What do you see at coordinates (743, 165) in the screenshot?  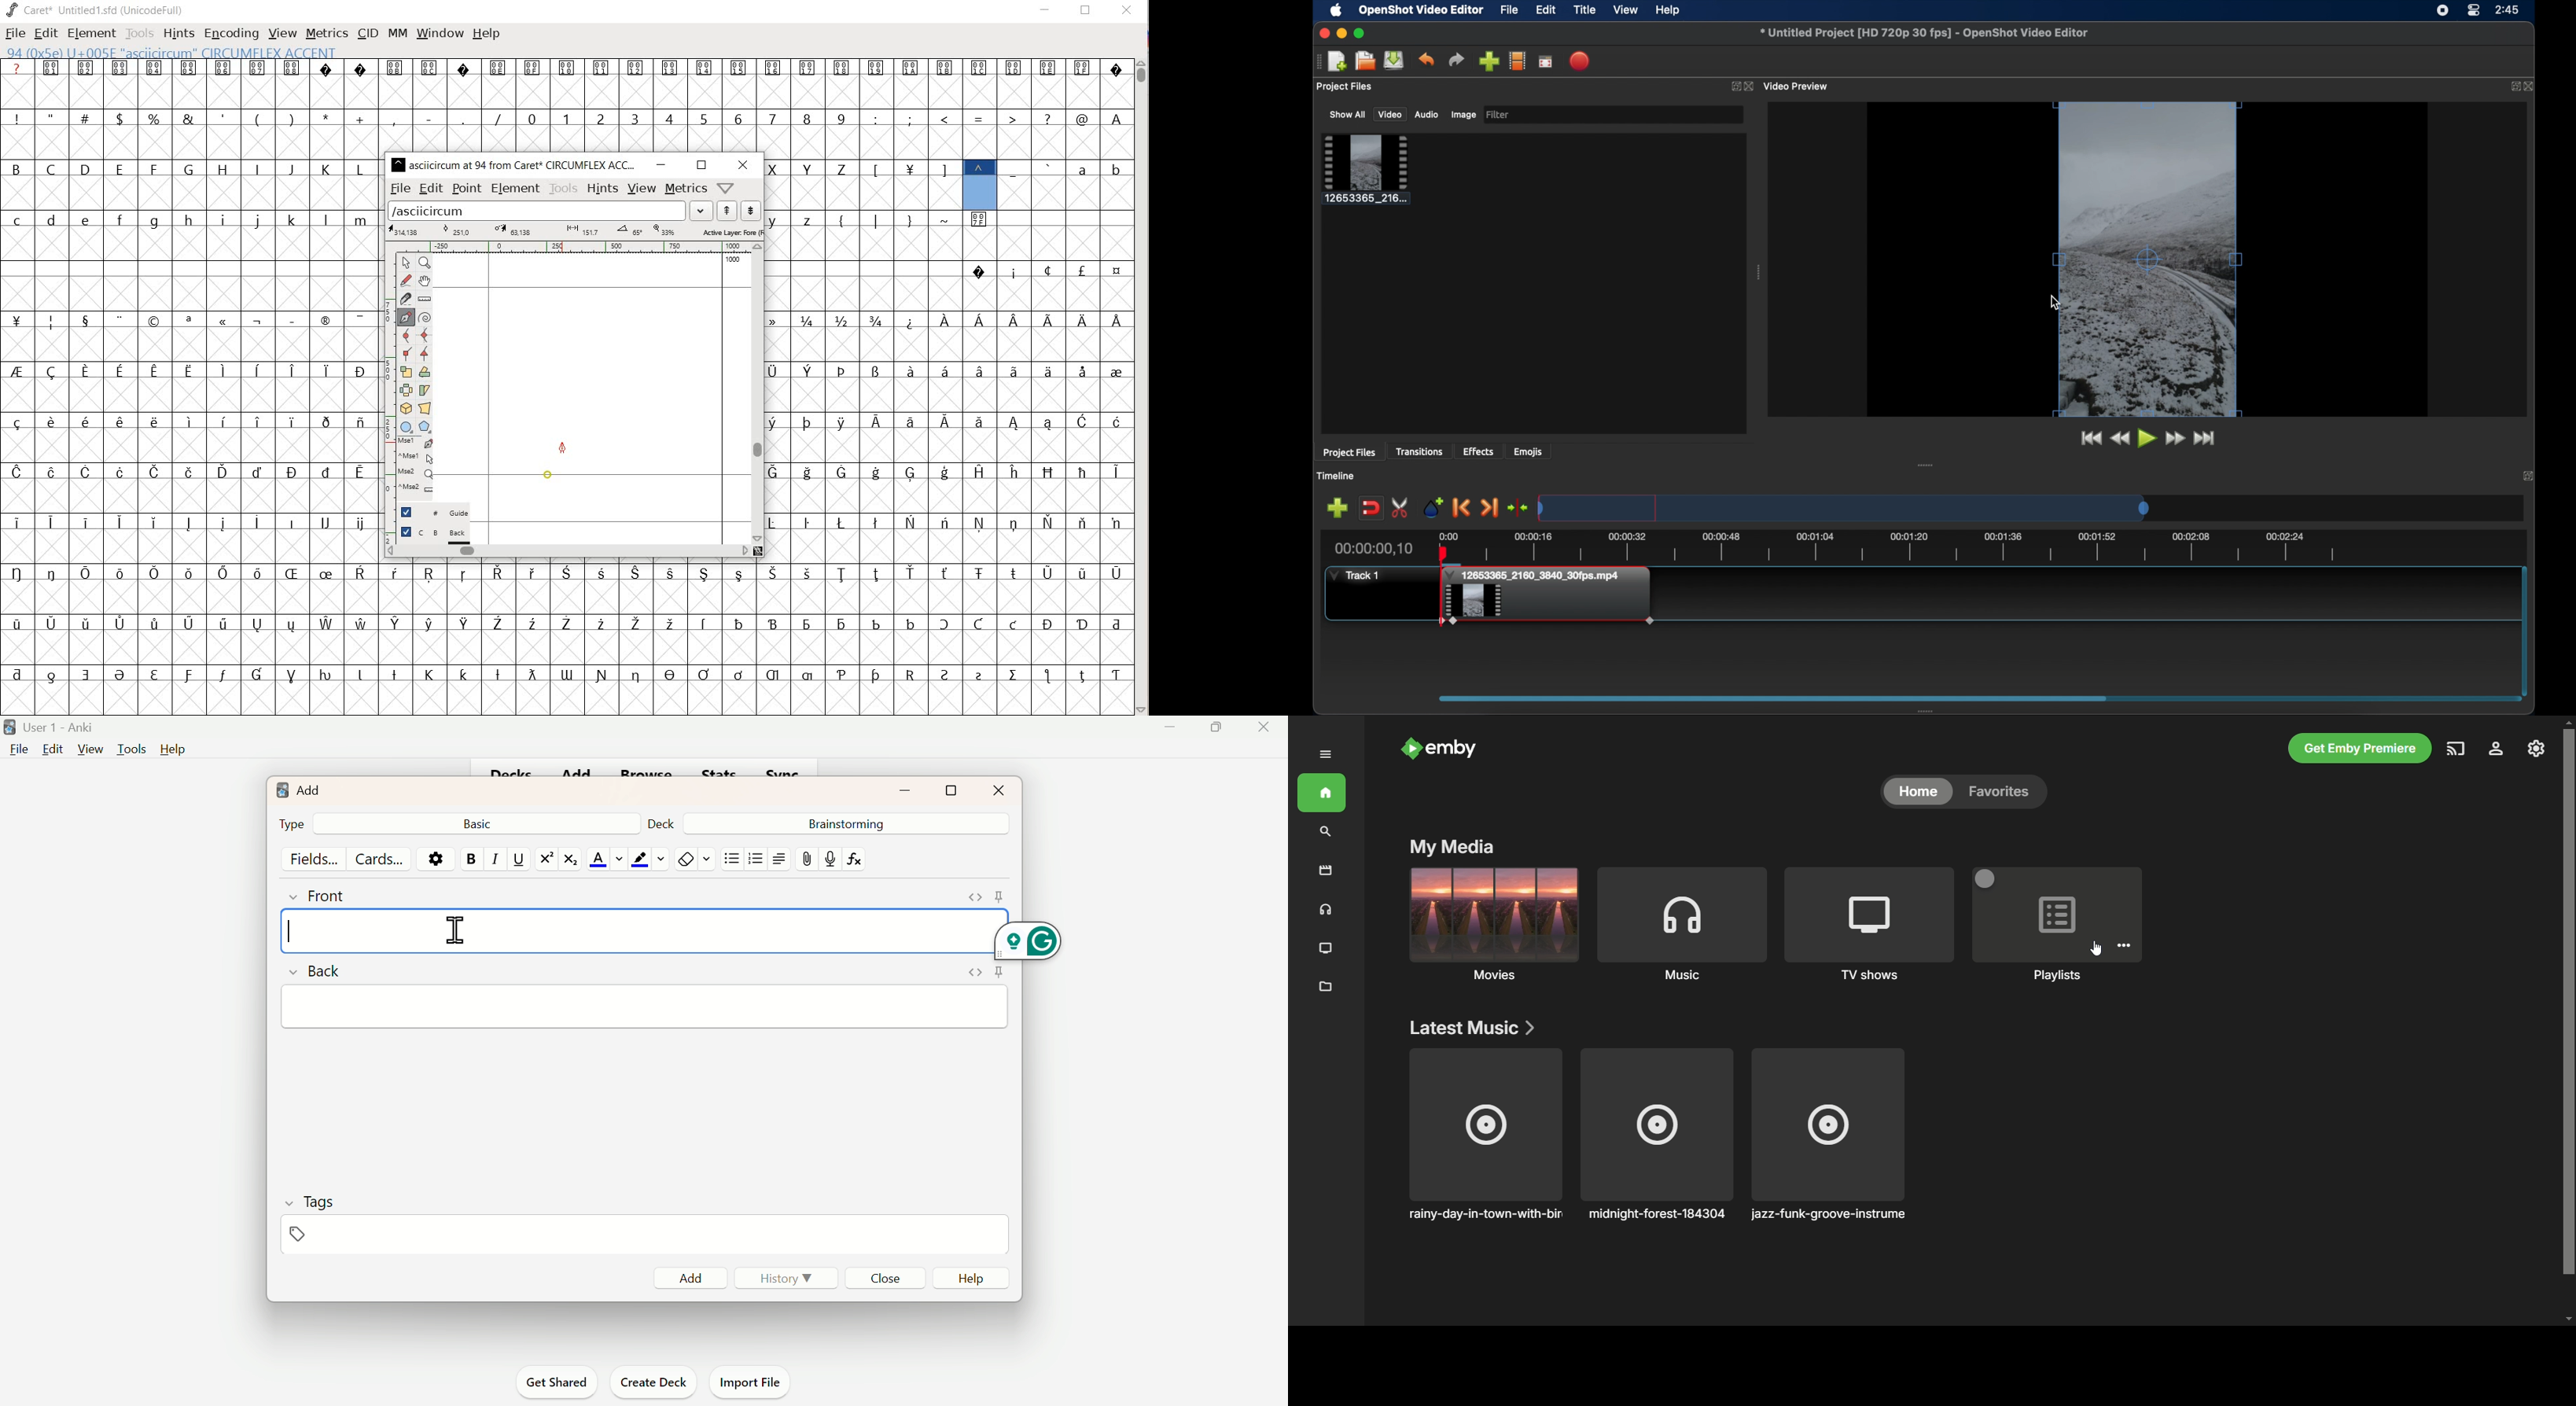 I see `close` at bounding box center [743, 165].